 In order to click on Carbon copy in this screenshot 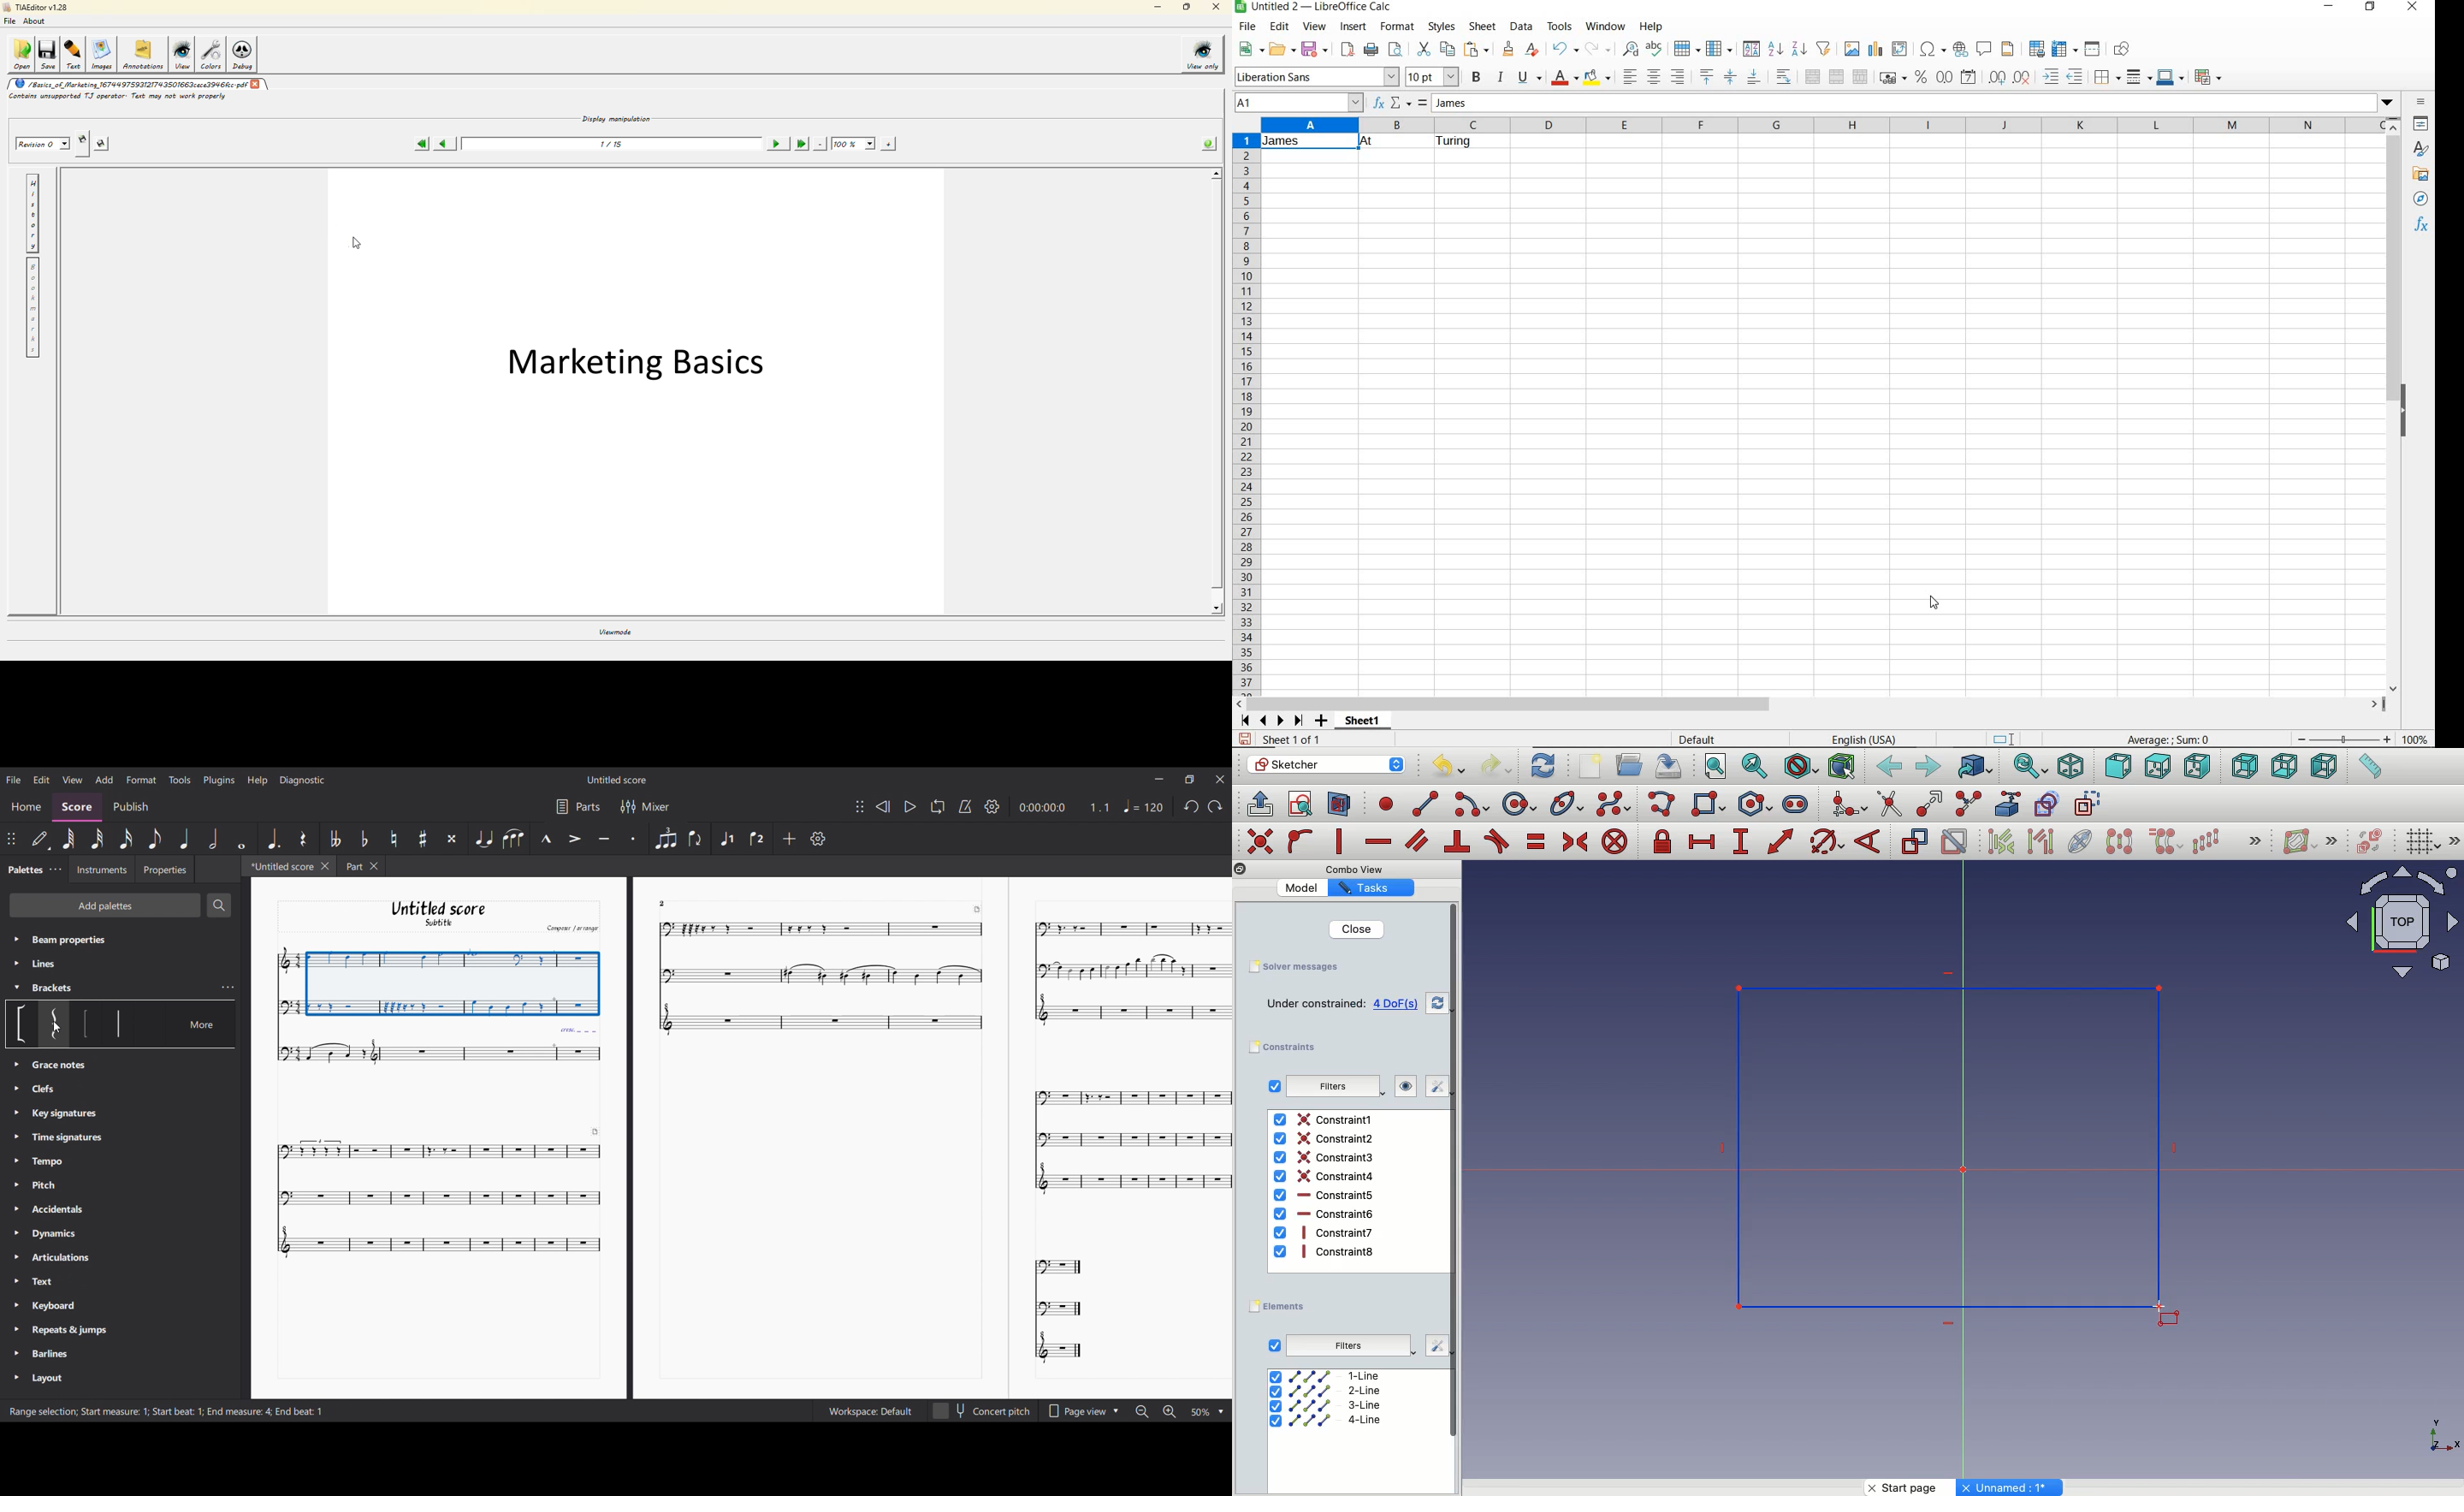, I will do `click(2046, 804)`.